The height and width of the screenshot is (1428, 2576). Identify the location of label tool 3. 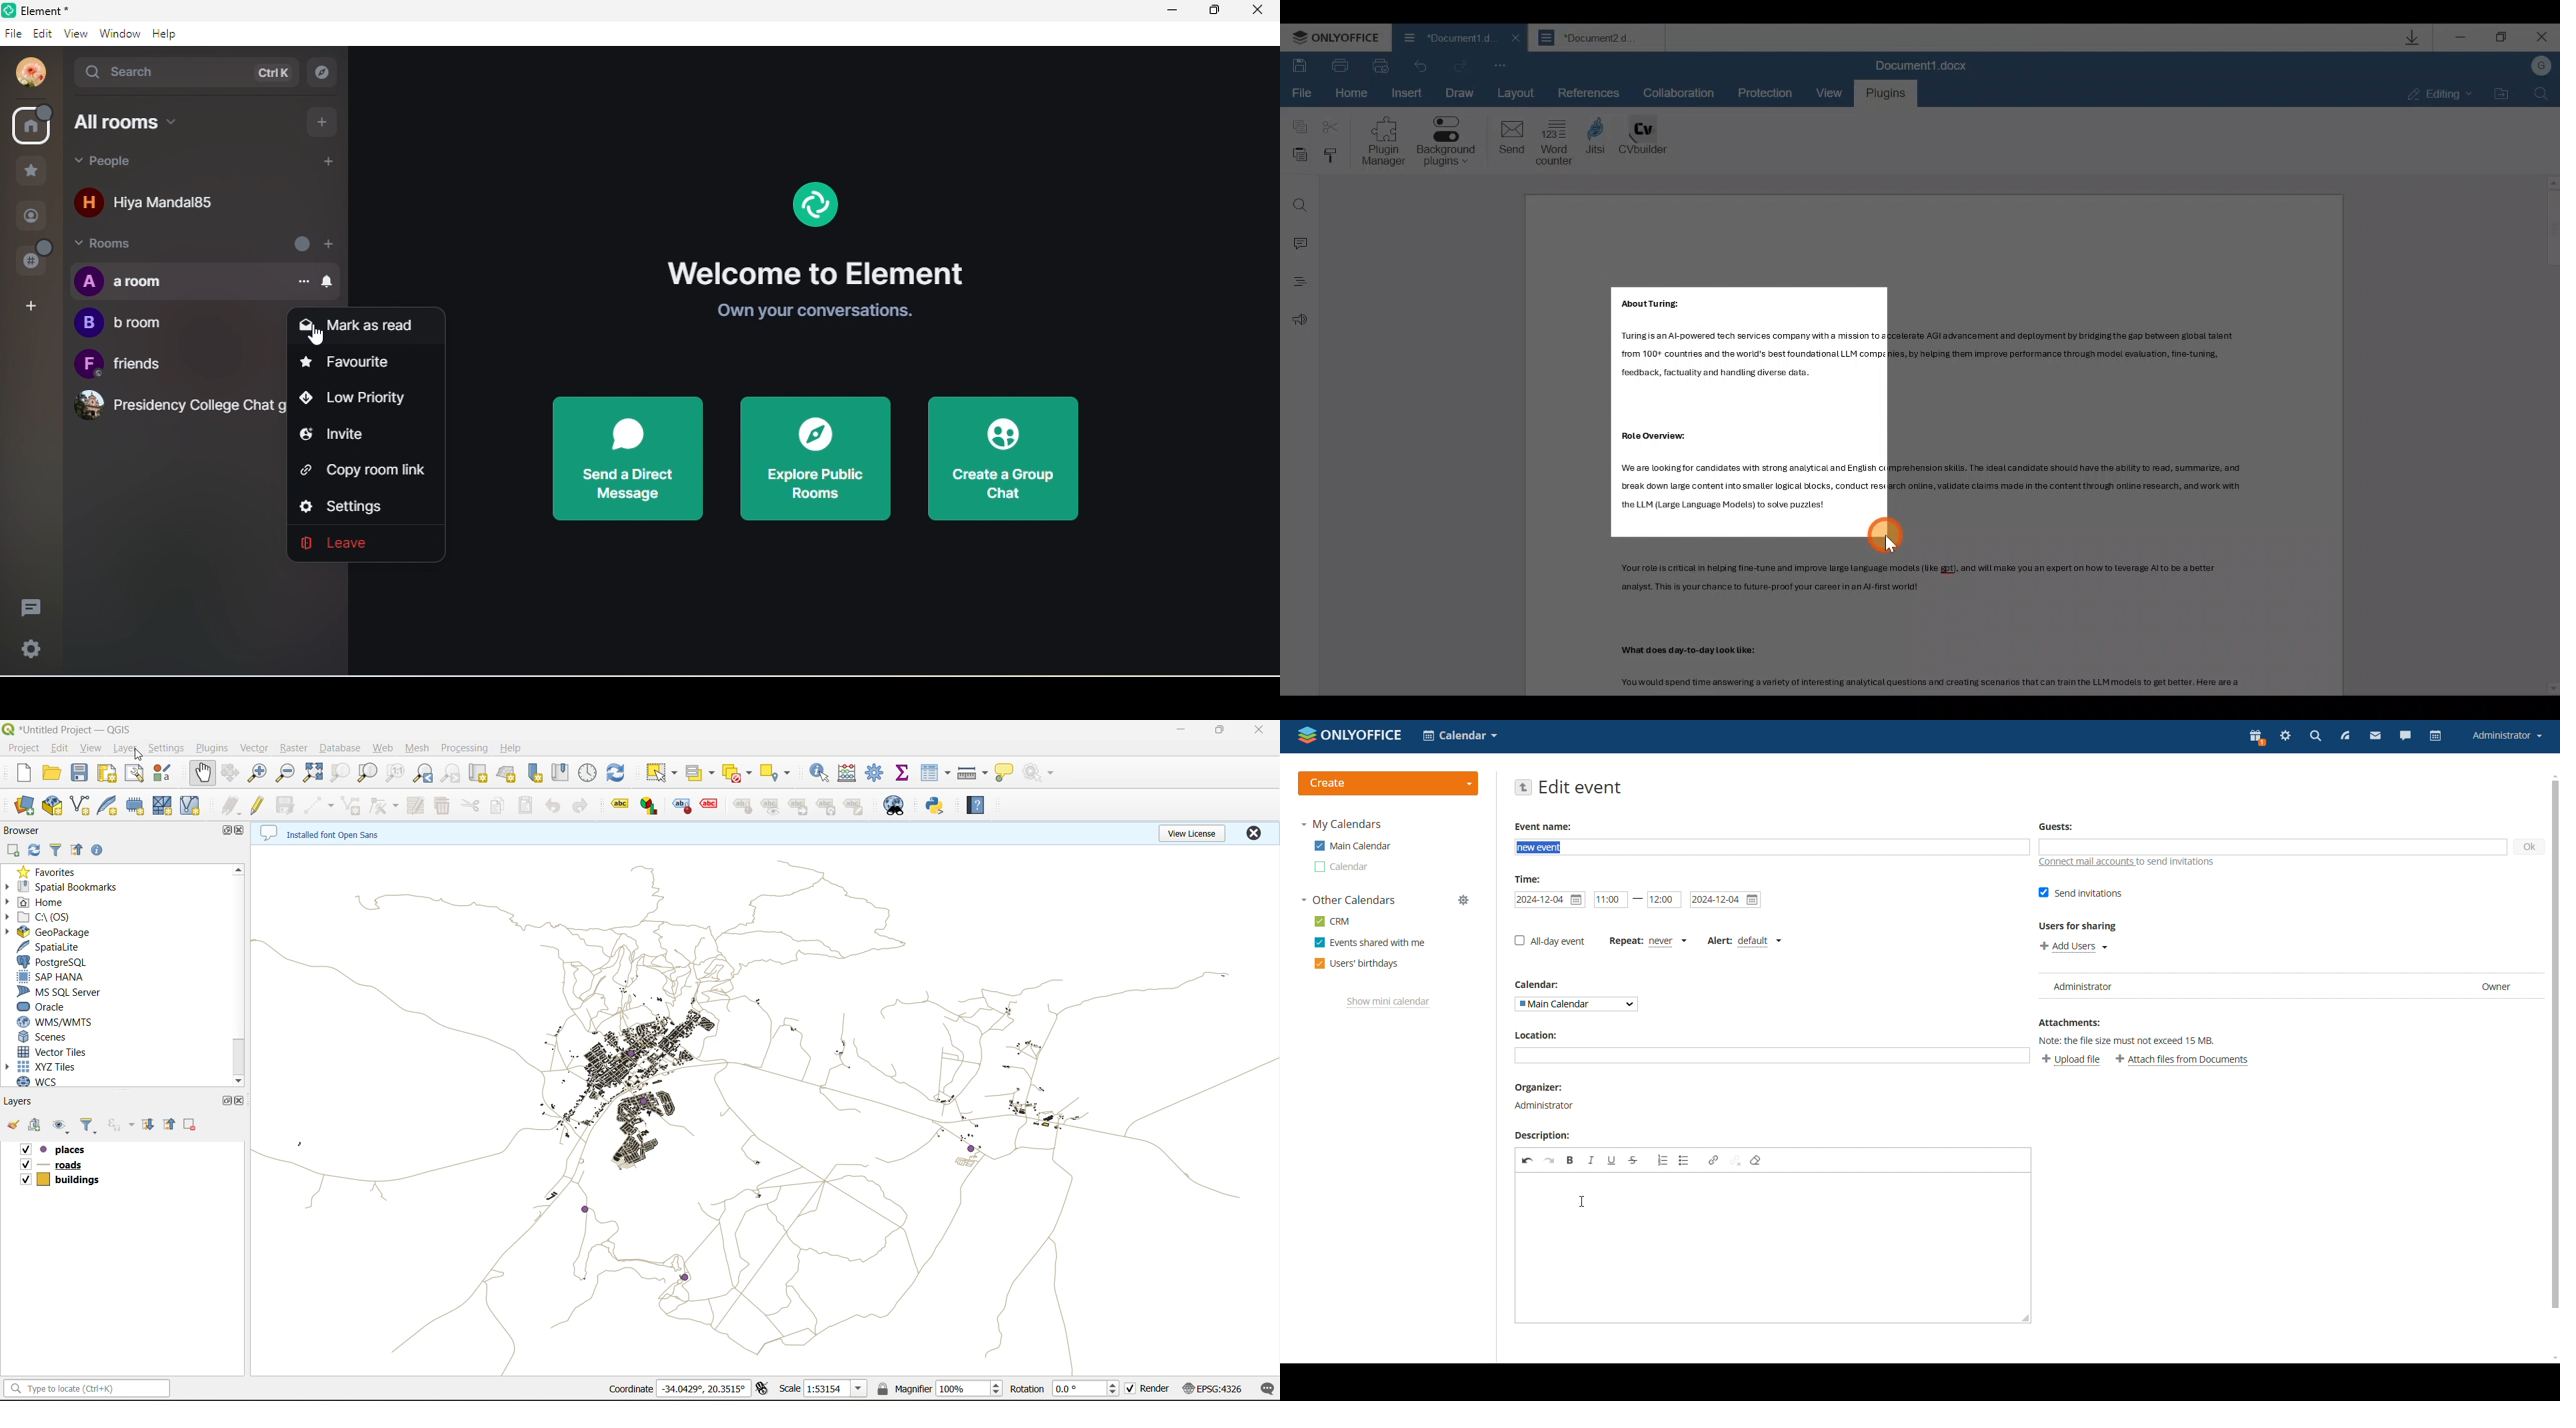
(681, 807).